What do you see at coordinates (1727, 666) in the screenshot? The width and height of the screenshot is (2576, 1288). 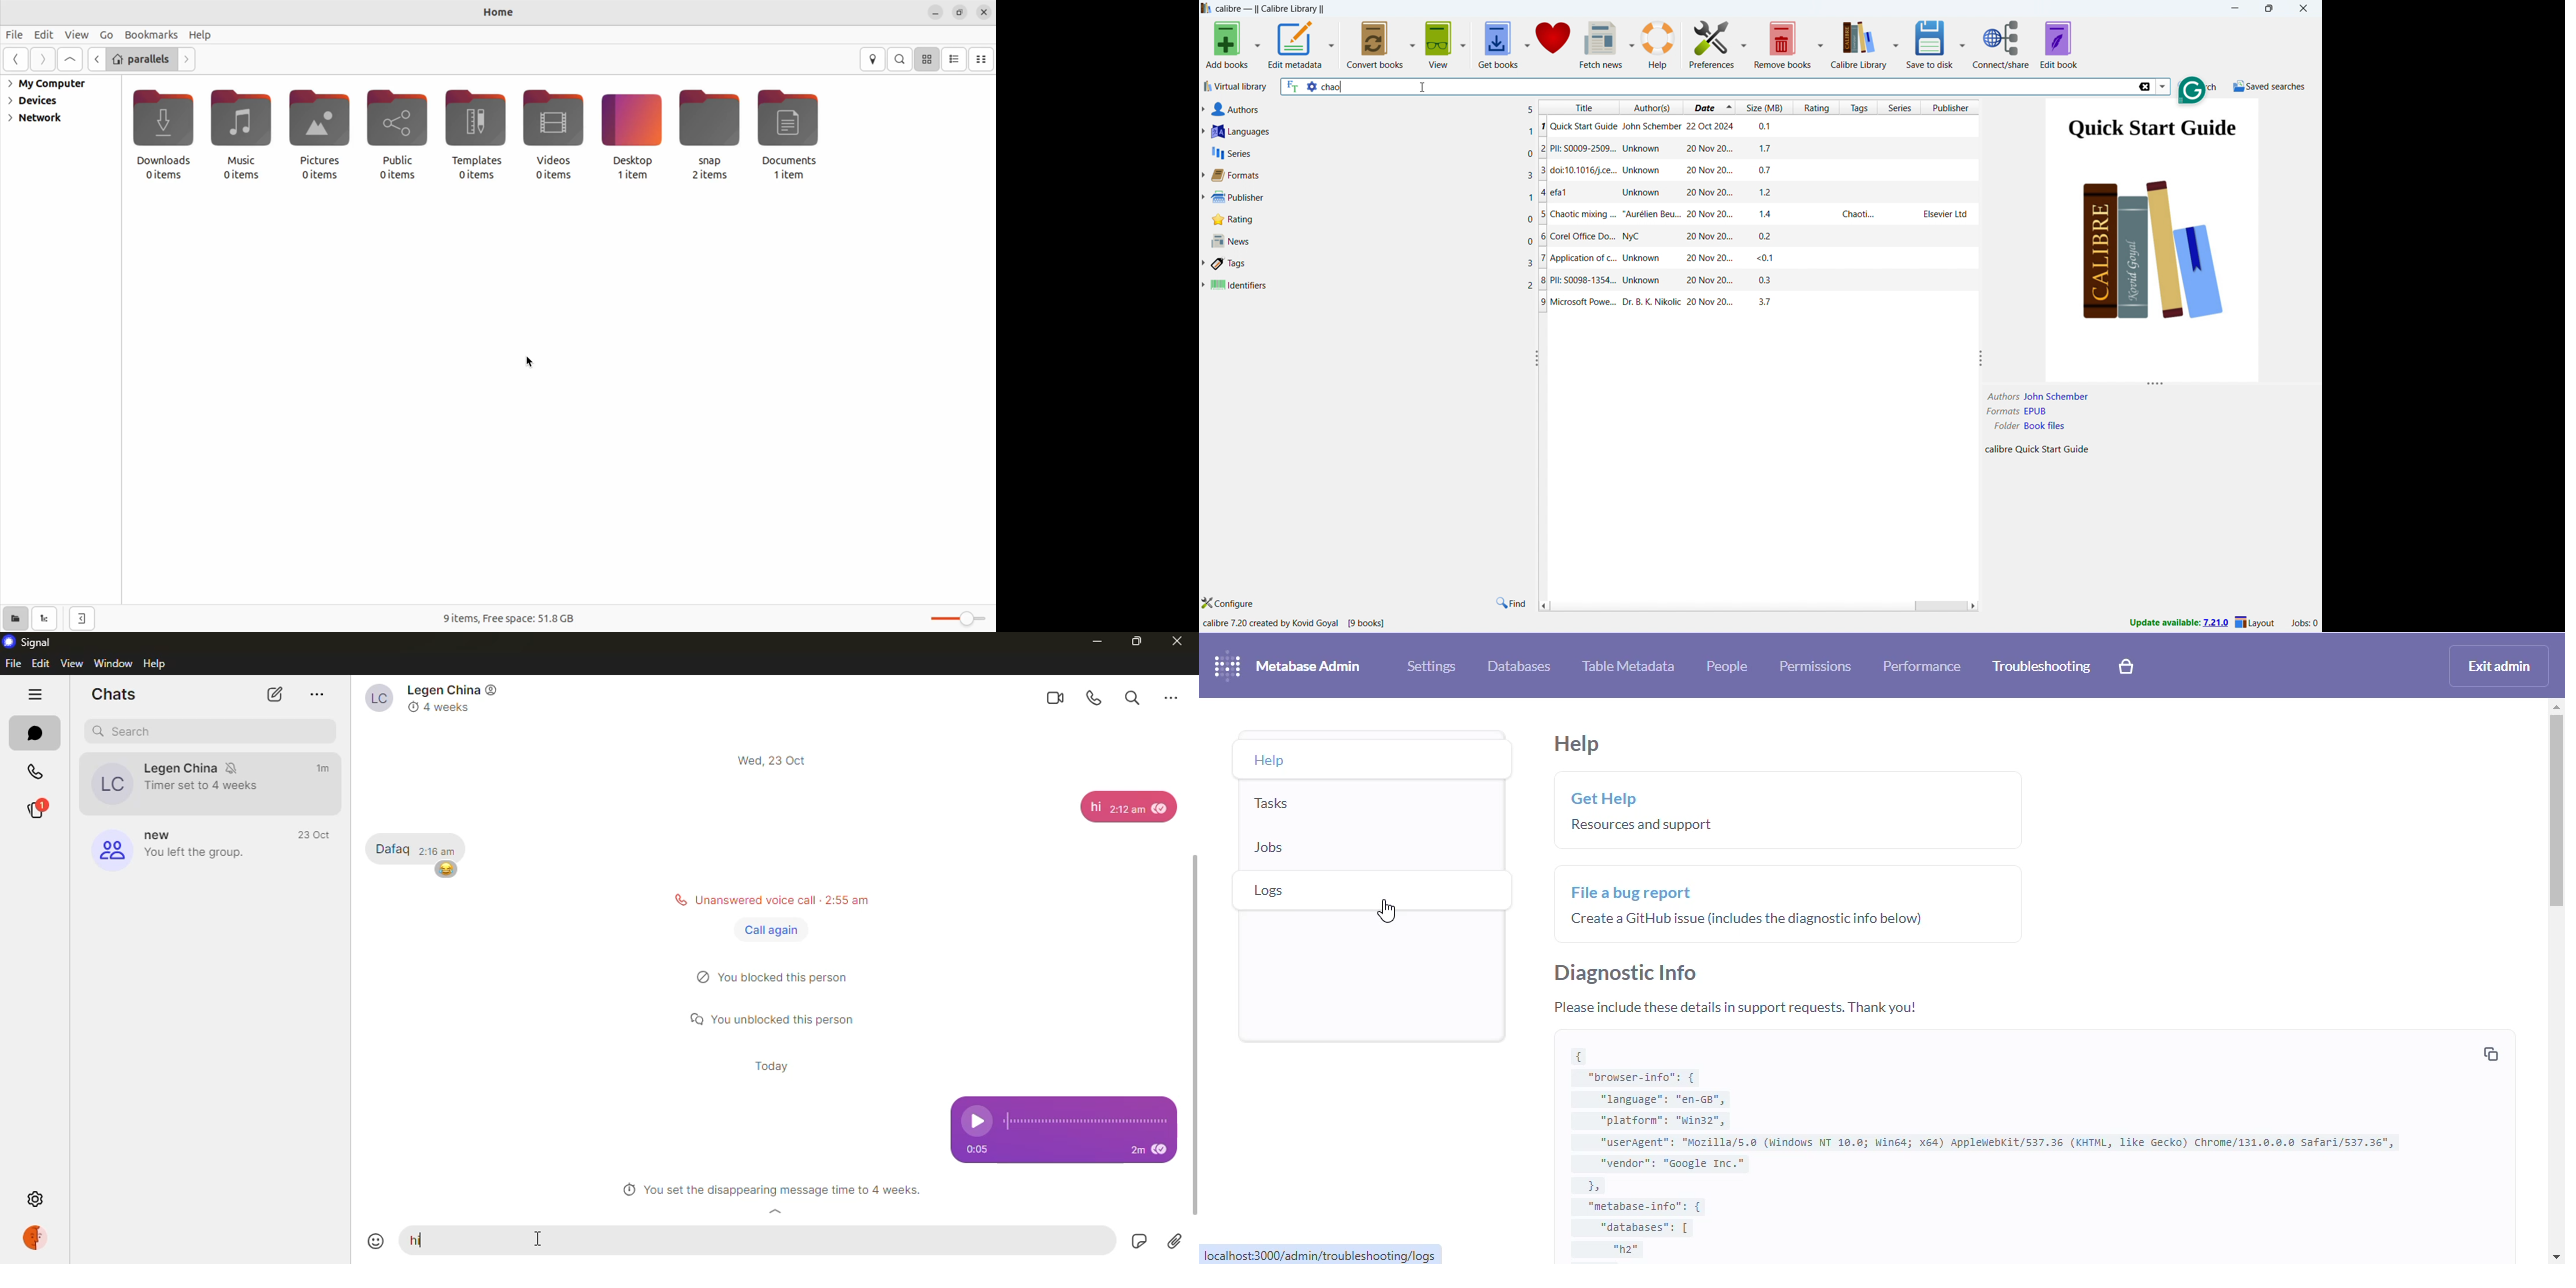 I see `people` at bounding box center [1727, 666].